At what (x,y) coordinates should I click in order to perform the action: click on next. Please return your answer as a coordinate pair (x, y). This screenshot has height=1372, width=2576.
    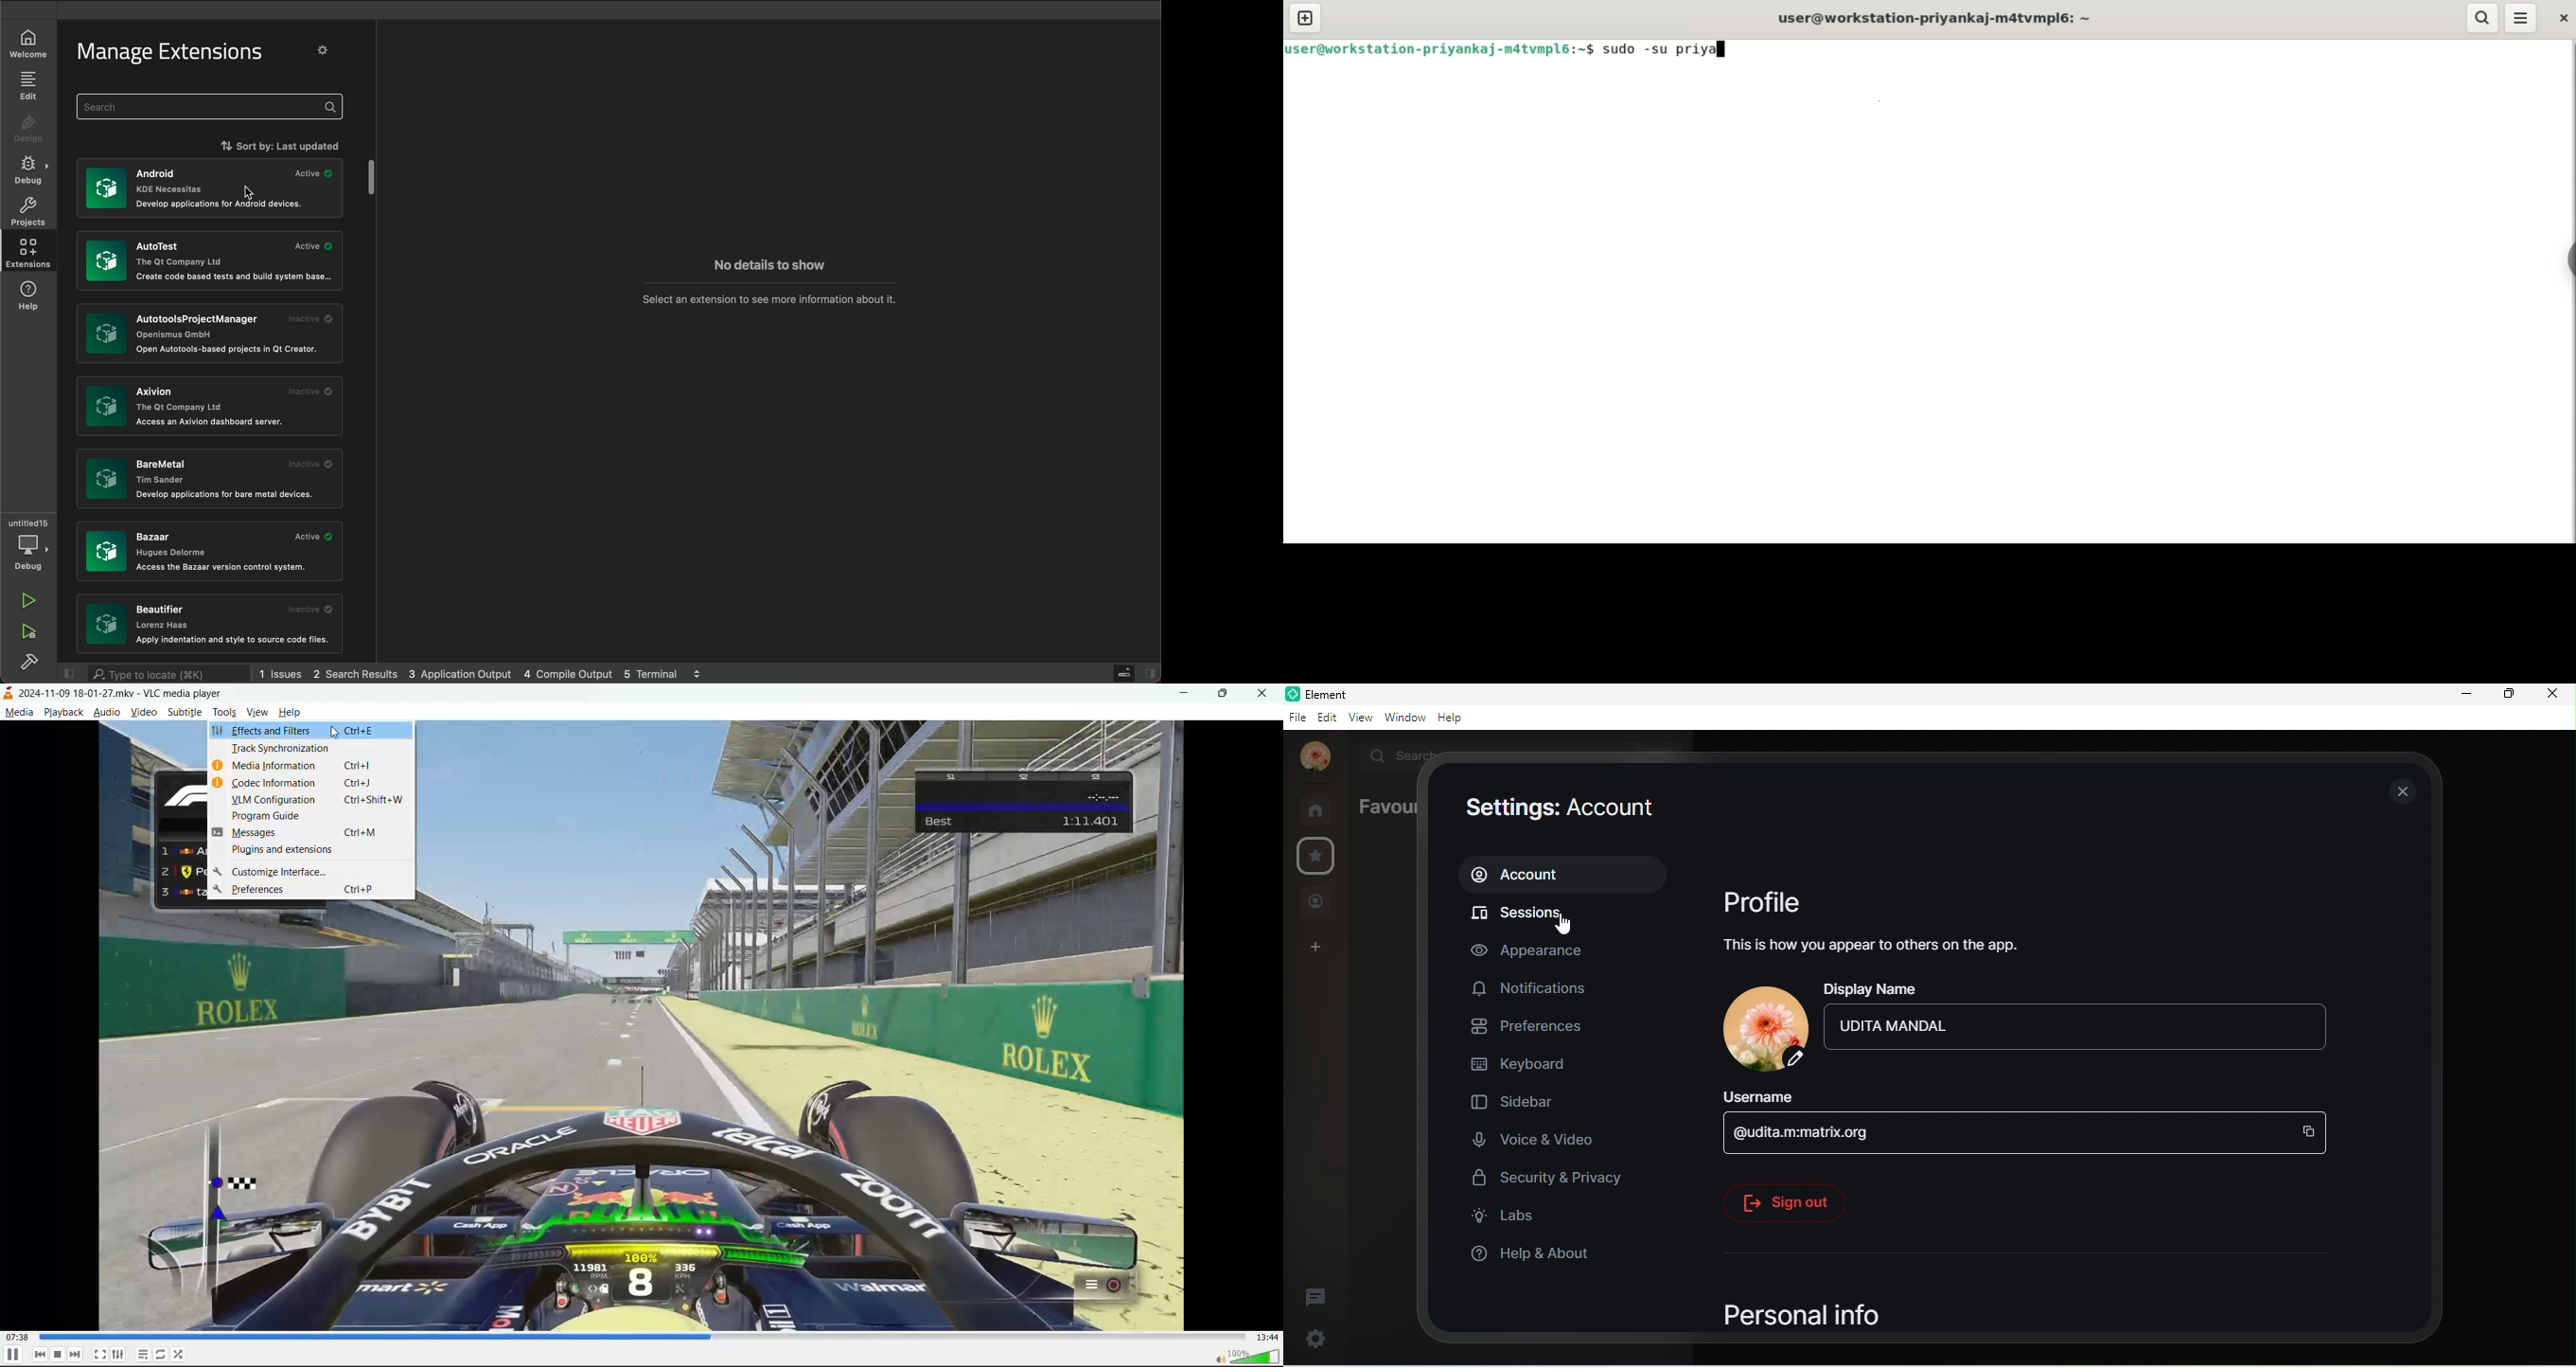
    Looking at the image, I should click on (76, 1354).